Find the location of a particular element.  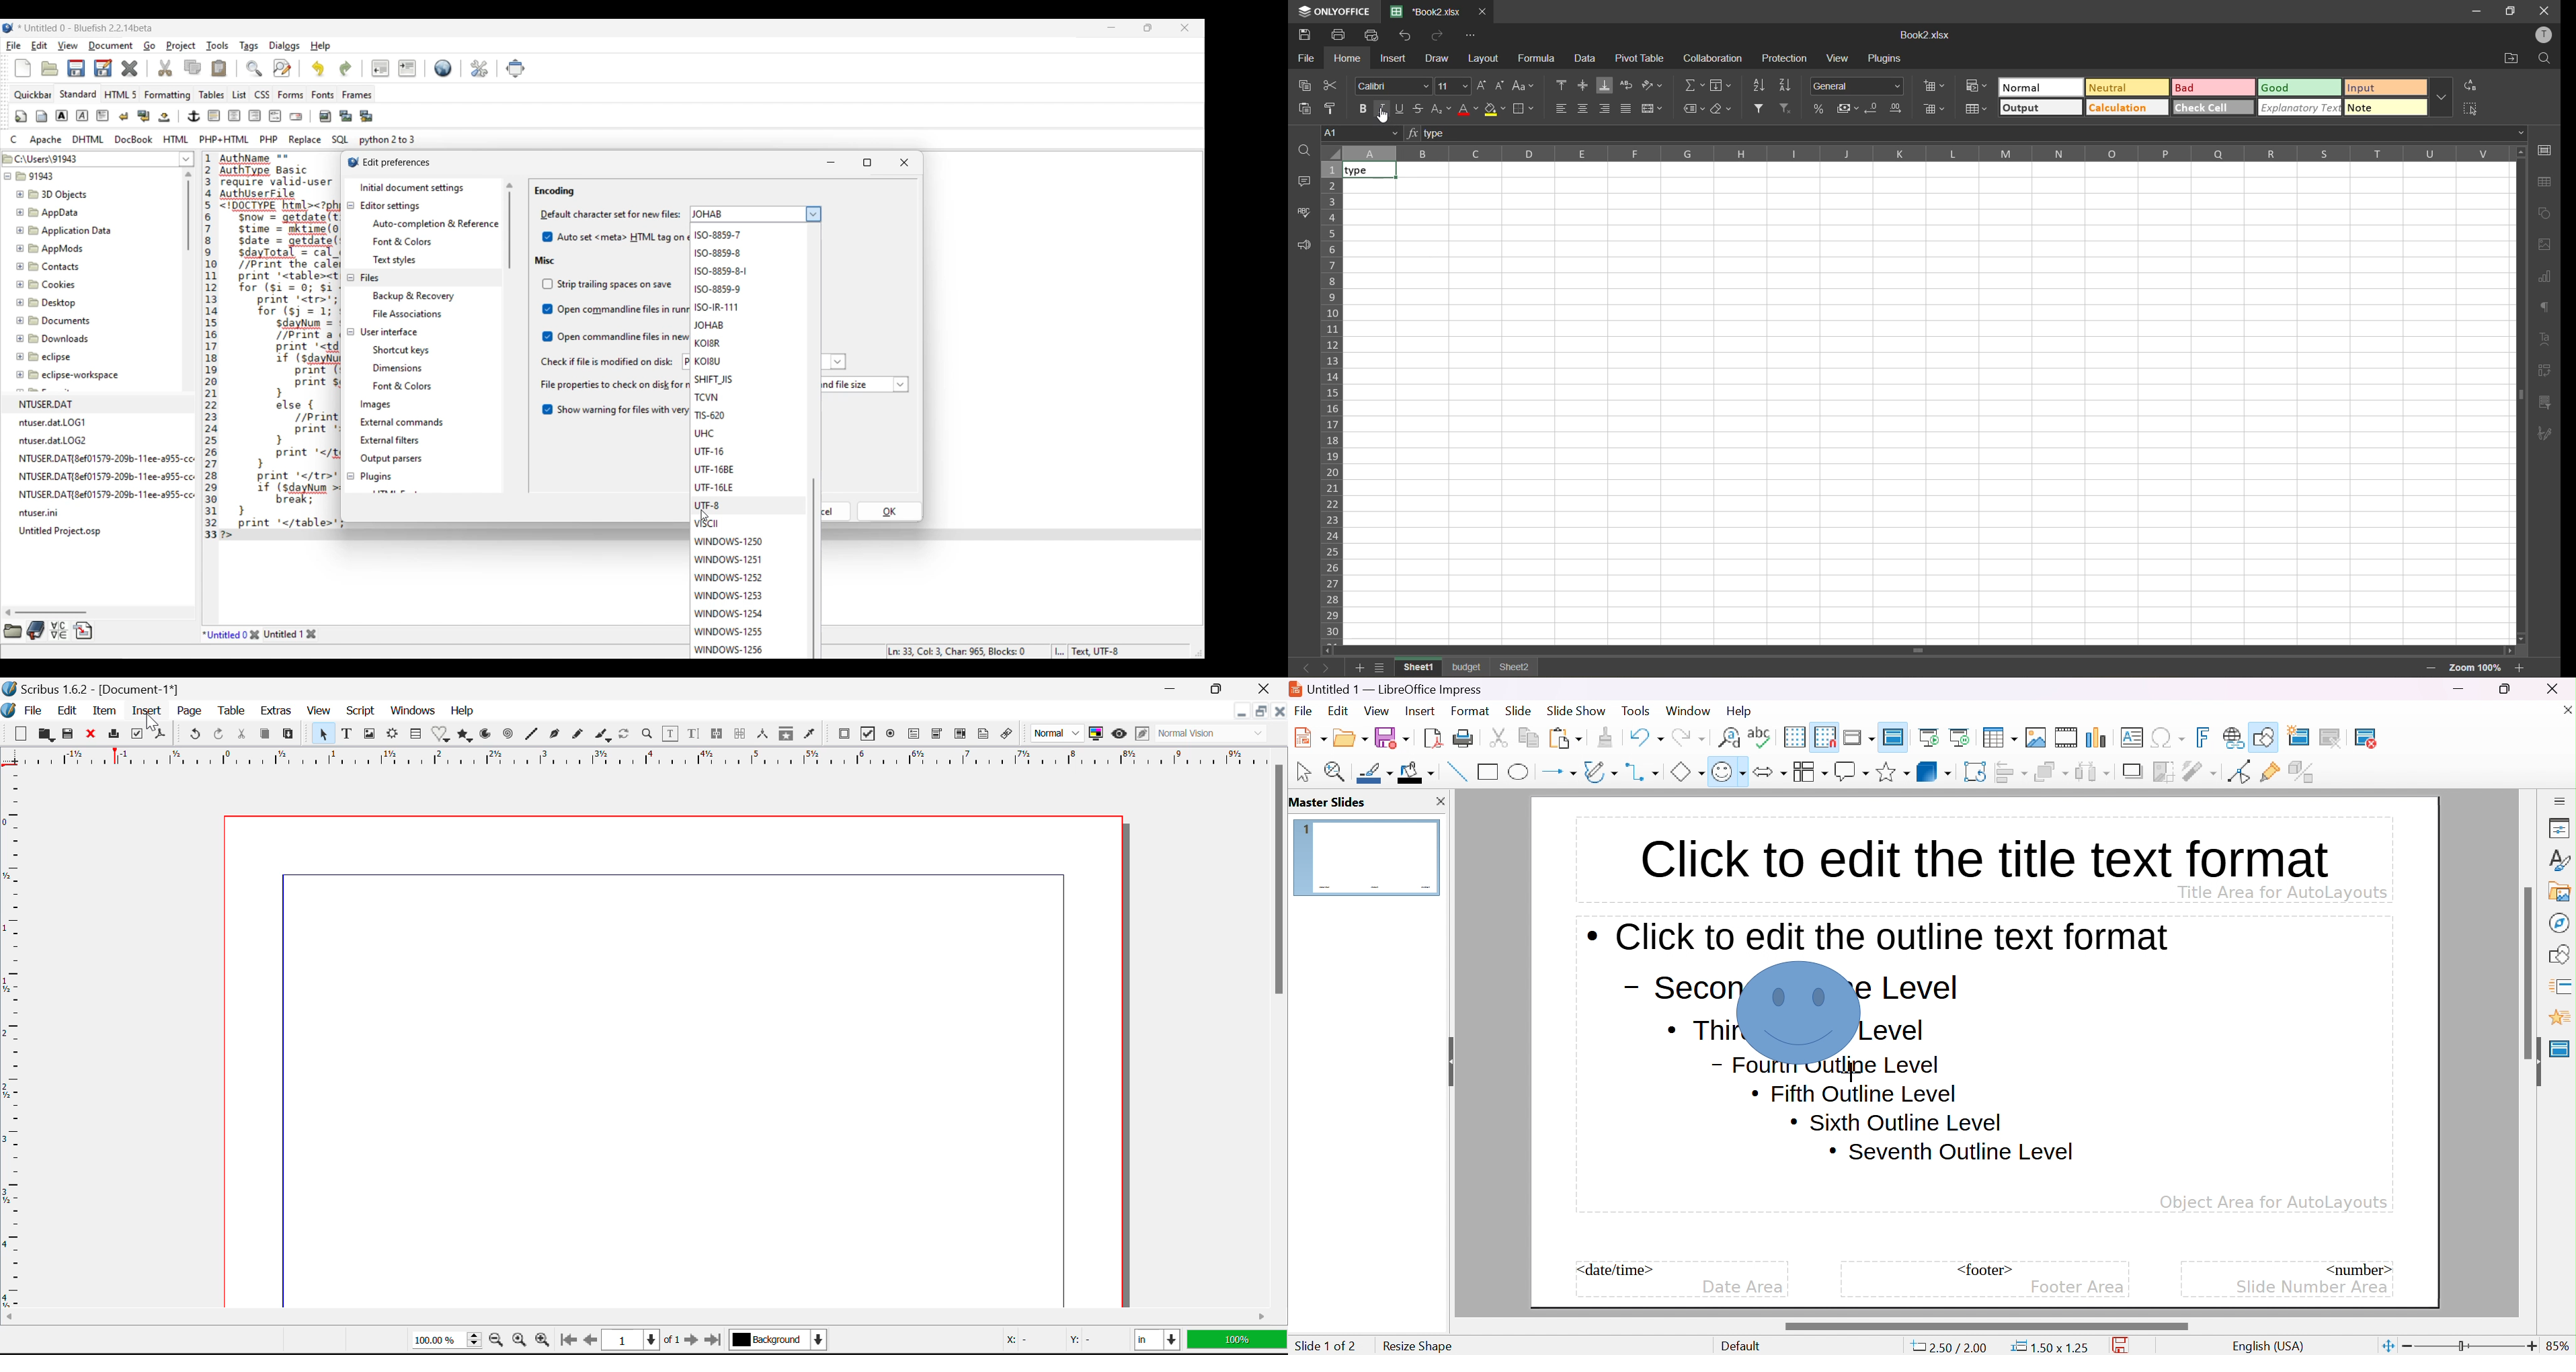

feedback is located at coordinates (1303, 247).